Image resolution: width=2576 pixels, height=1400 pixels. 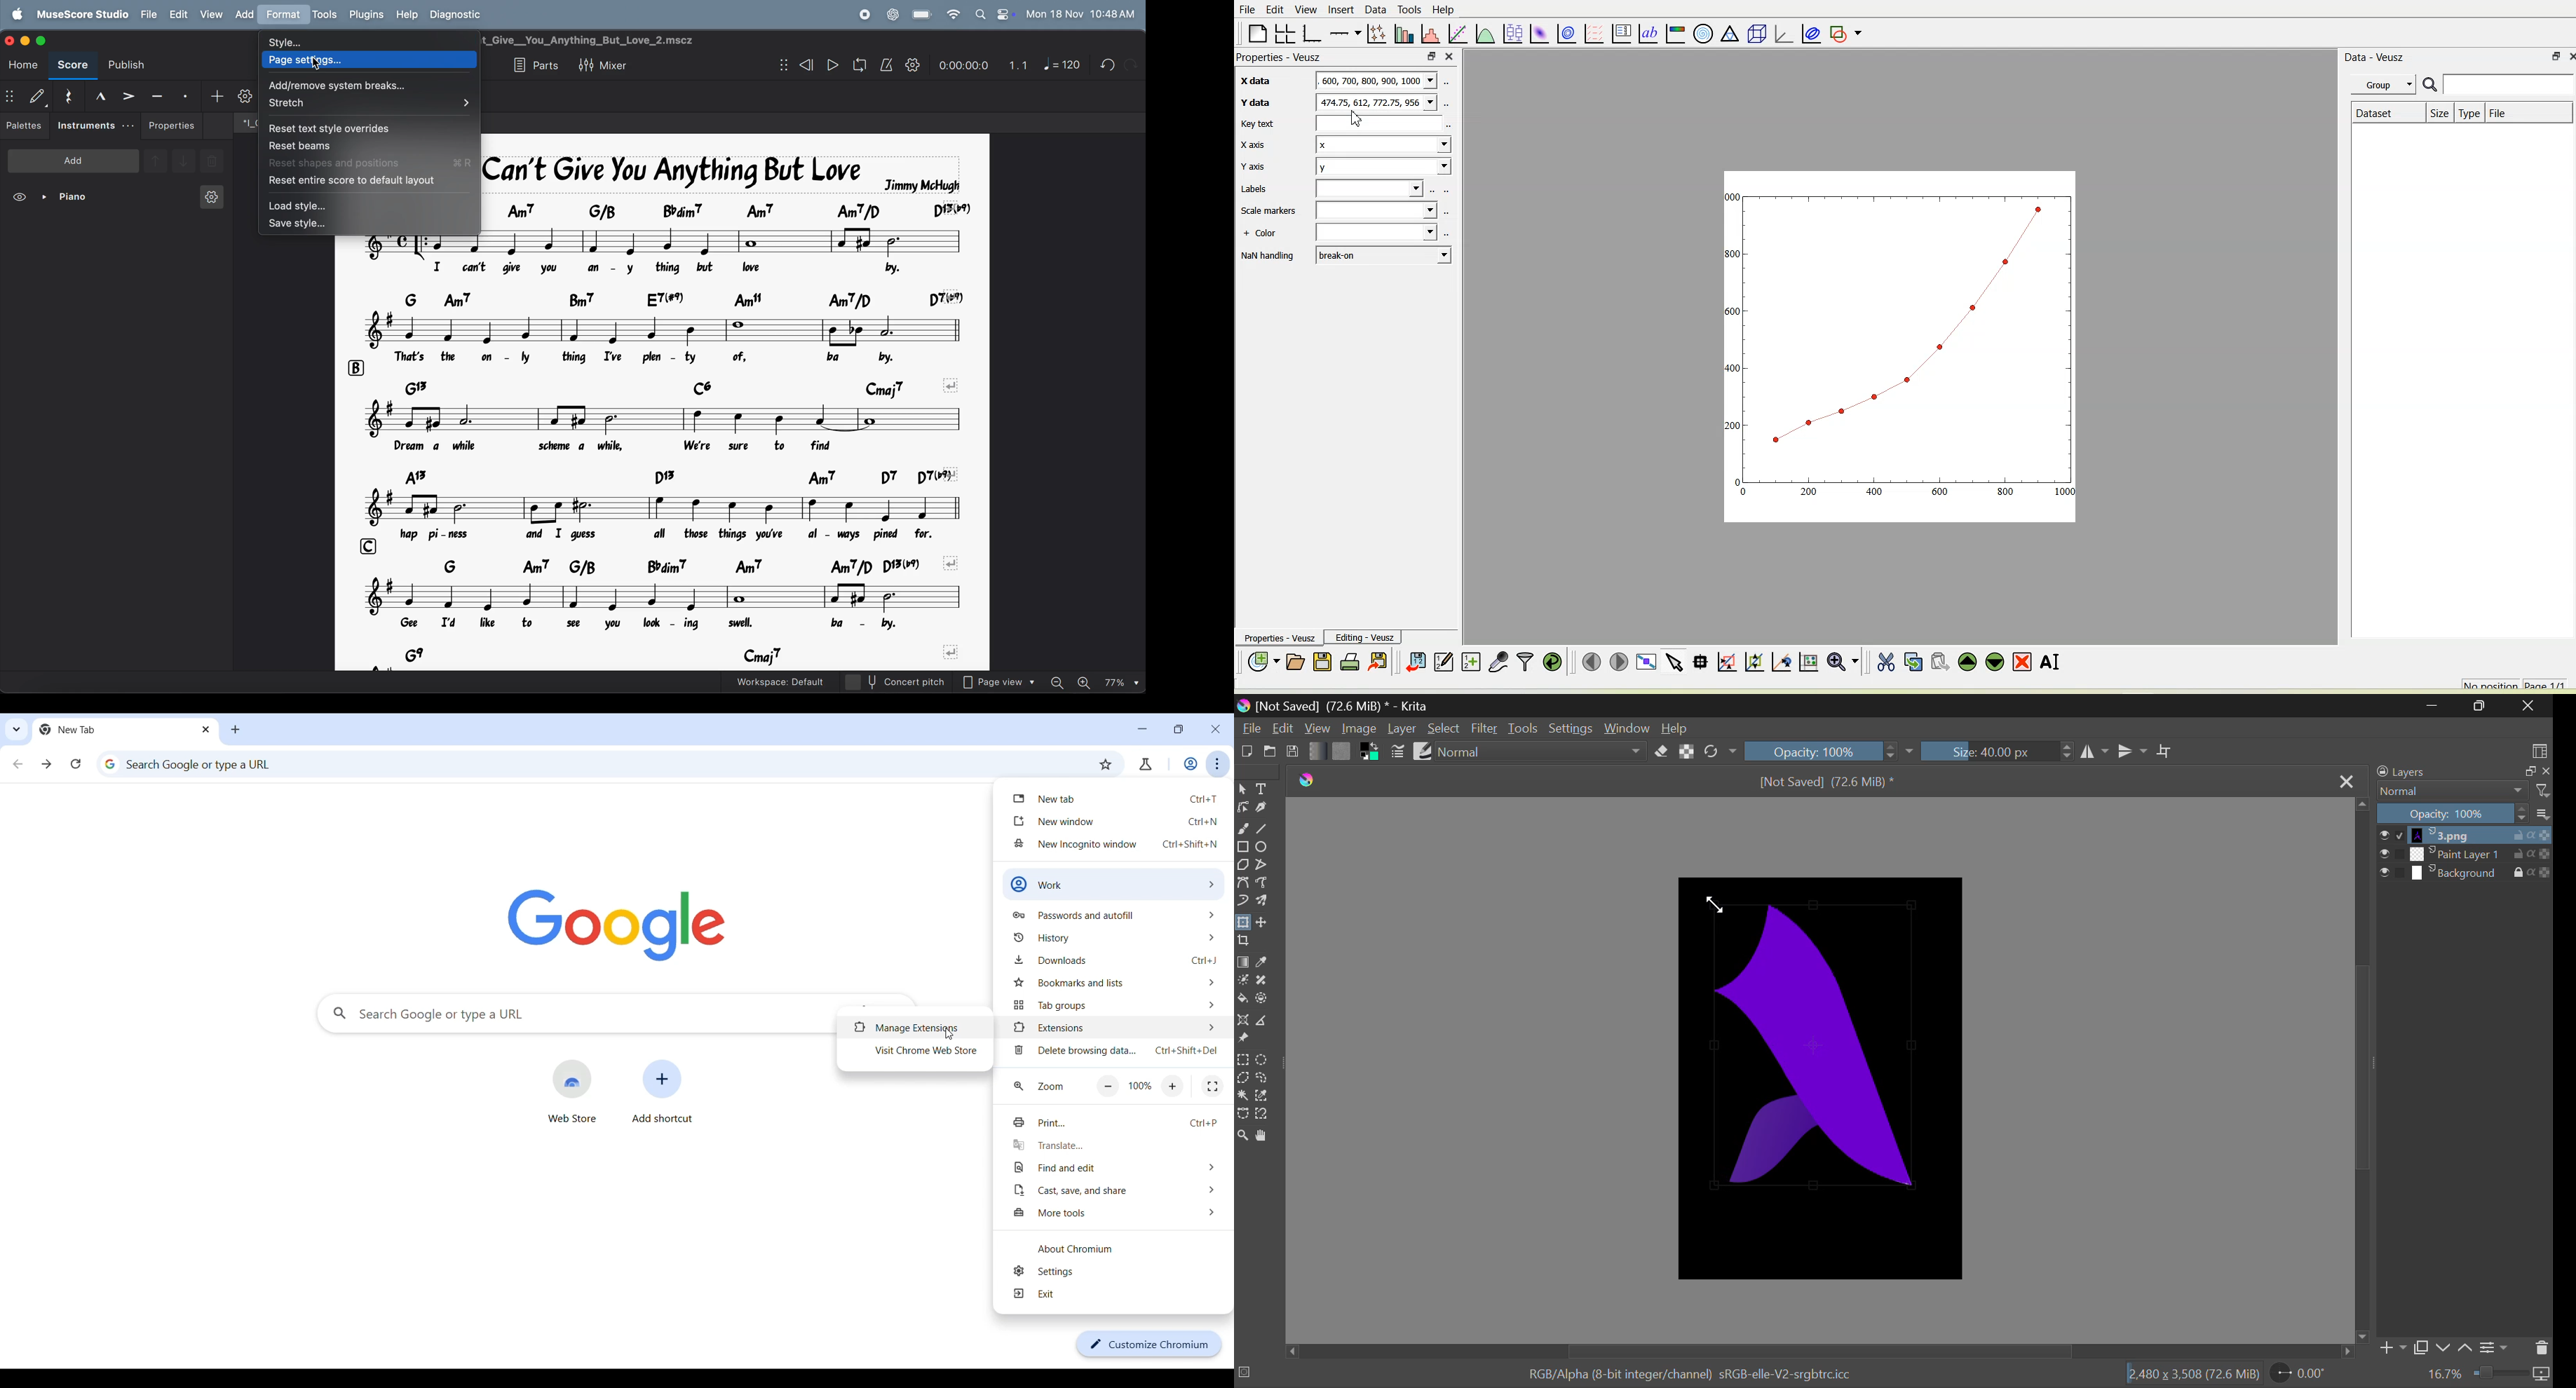 What do you see at coordinates (1378, 662) in the screenshot?
I see `Export to graphics formats` at bounding box center [1378, 662].